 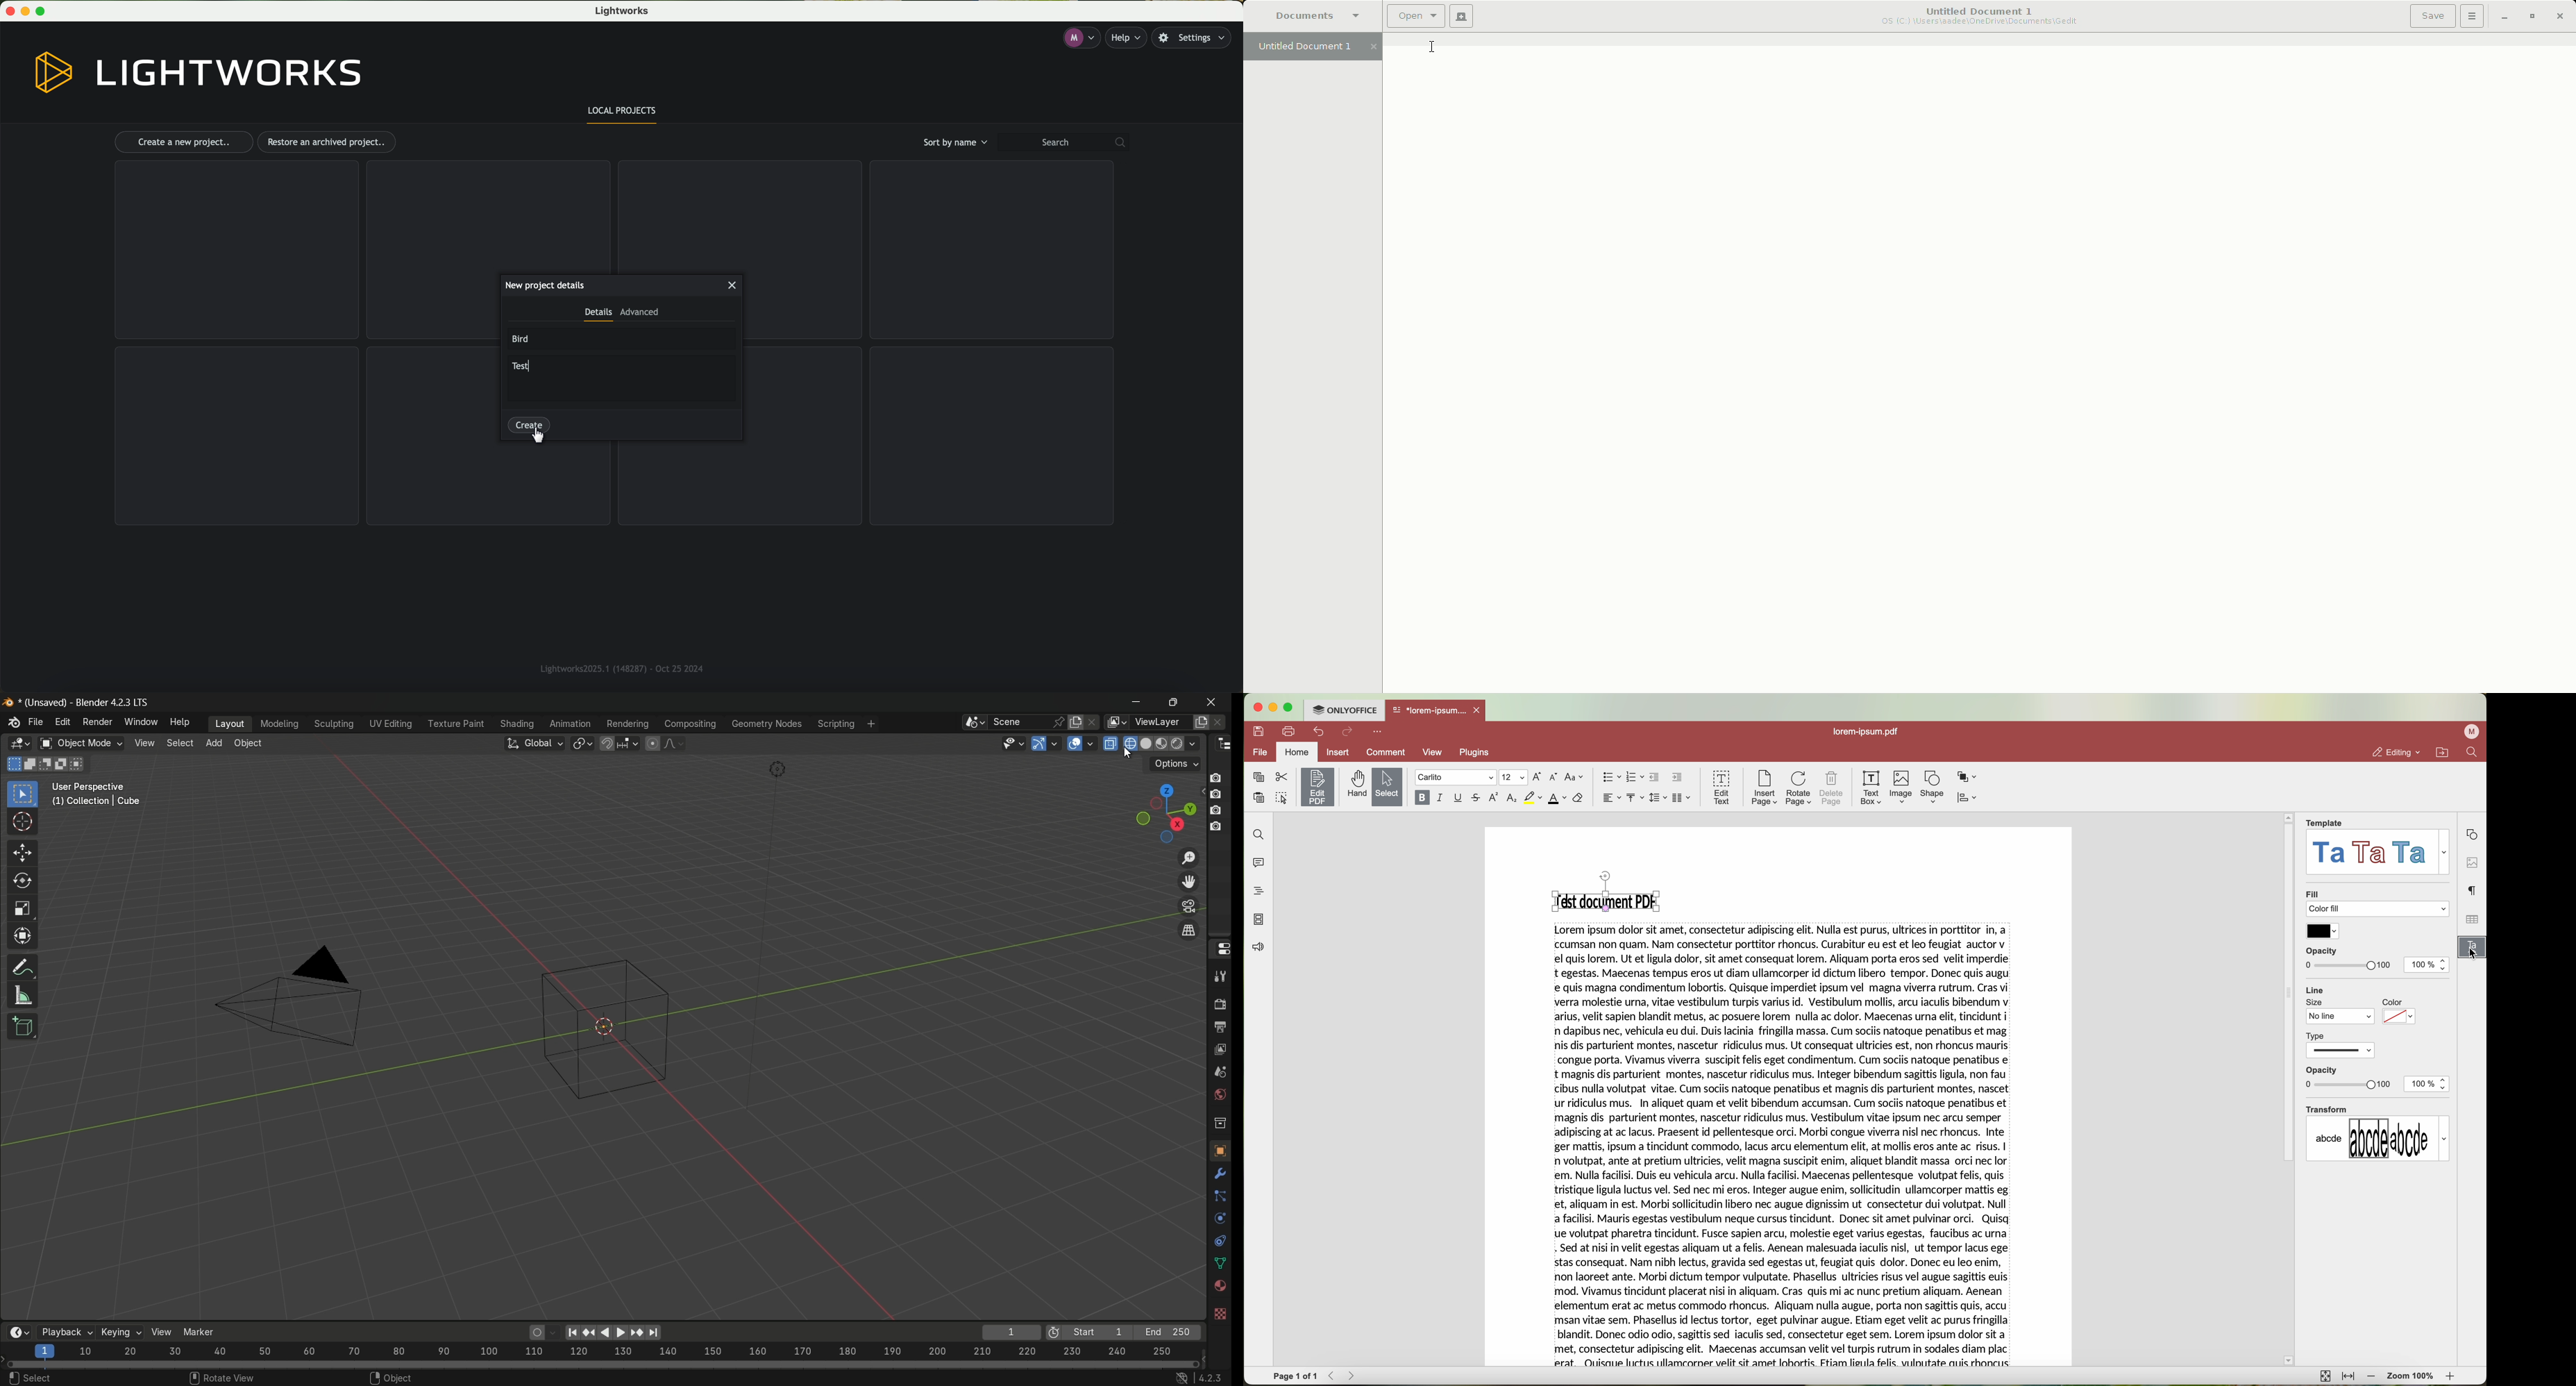 I want to click on grid, so click(x=489, y=485).